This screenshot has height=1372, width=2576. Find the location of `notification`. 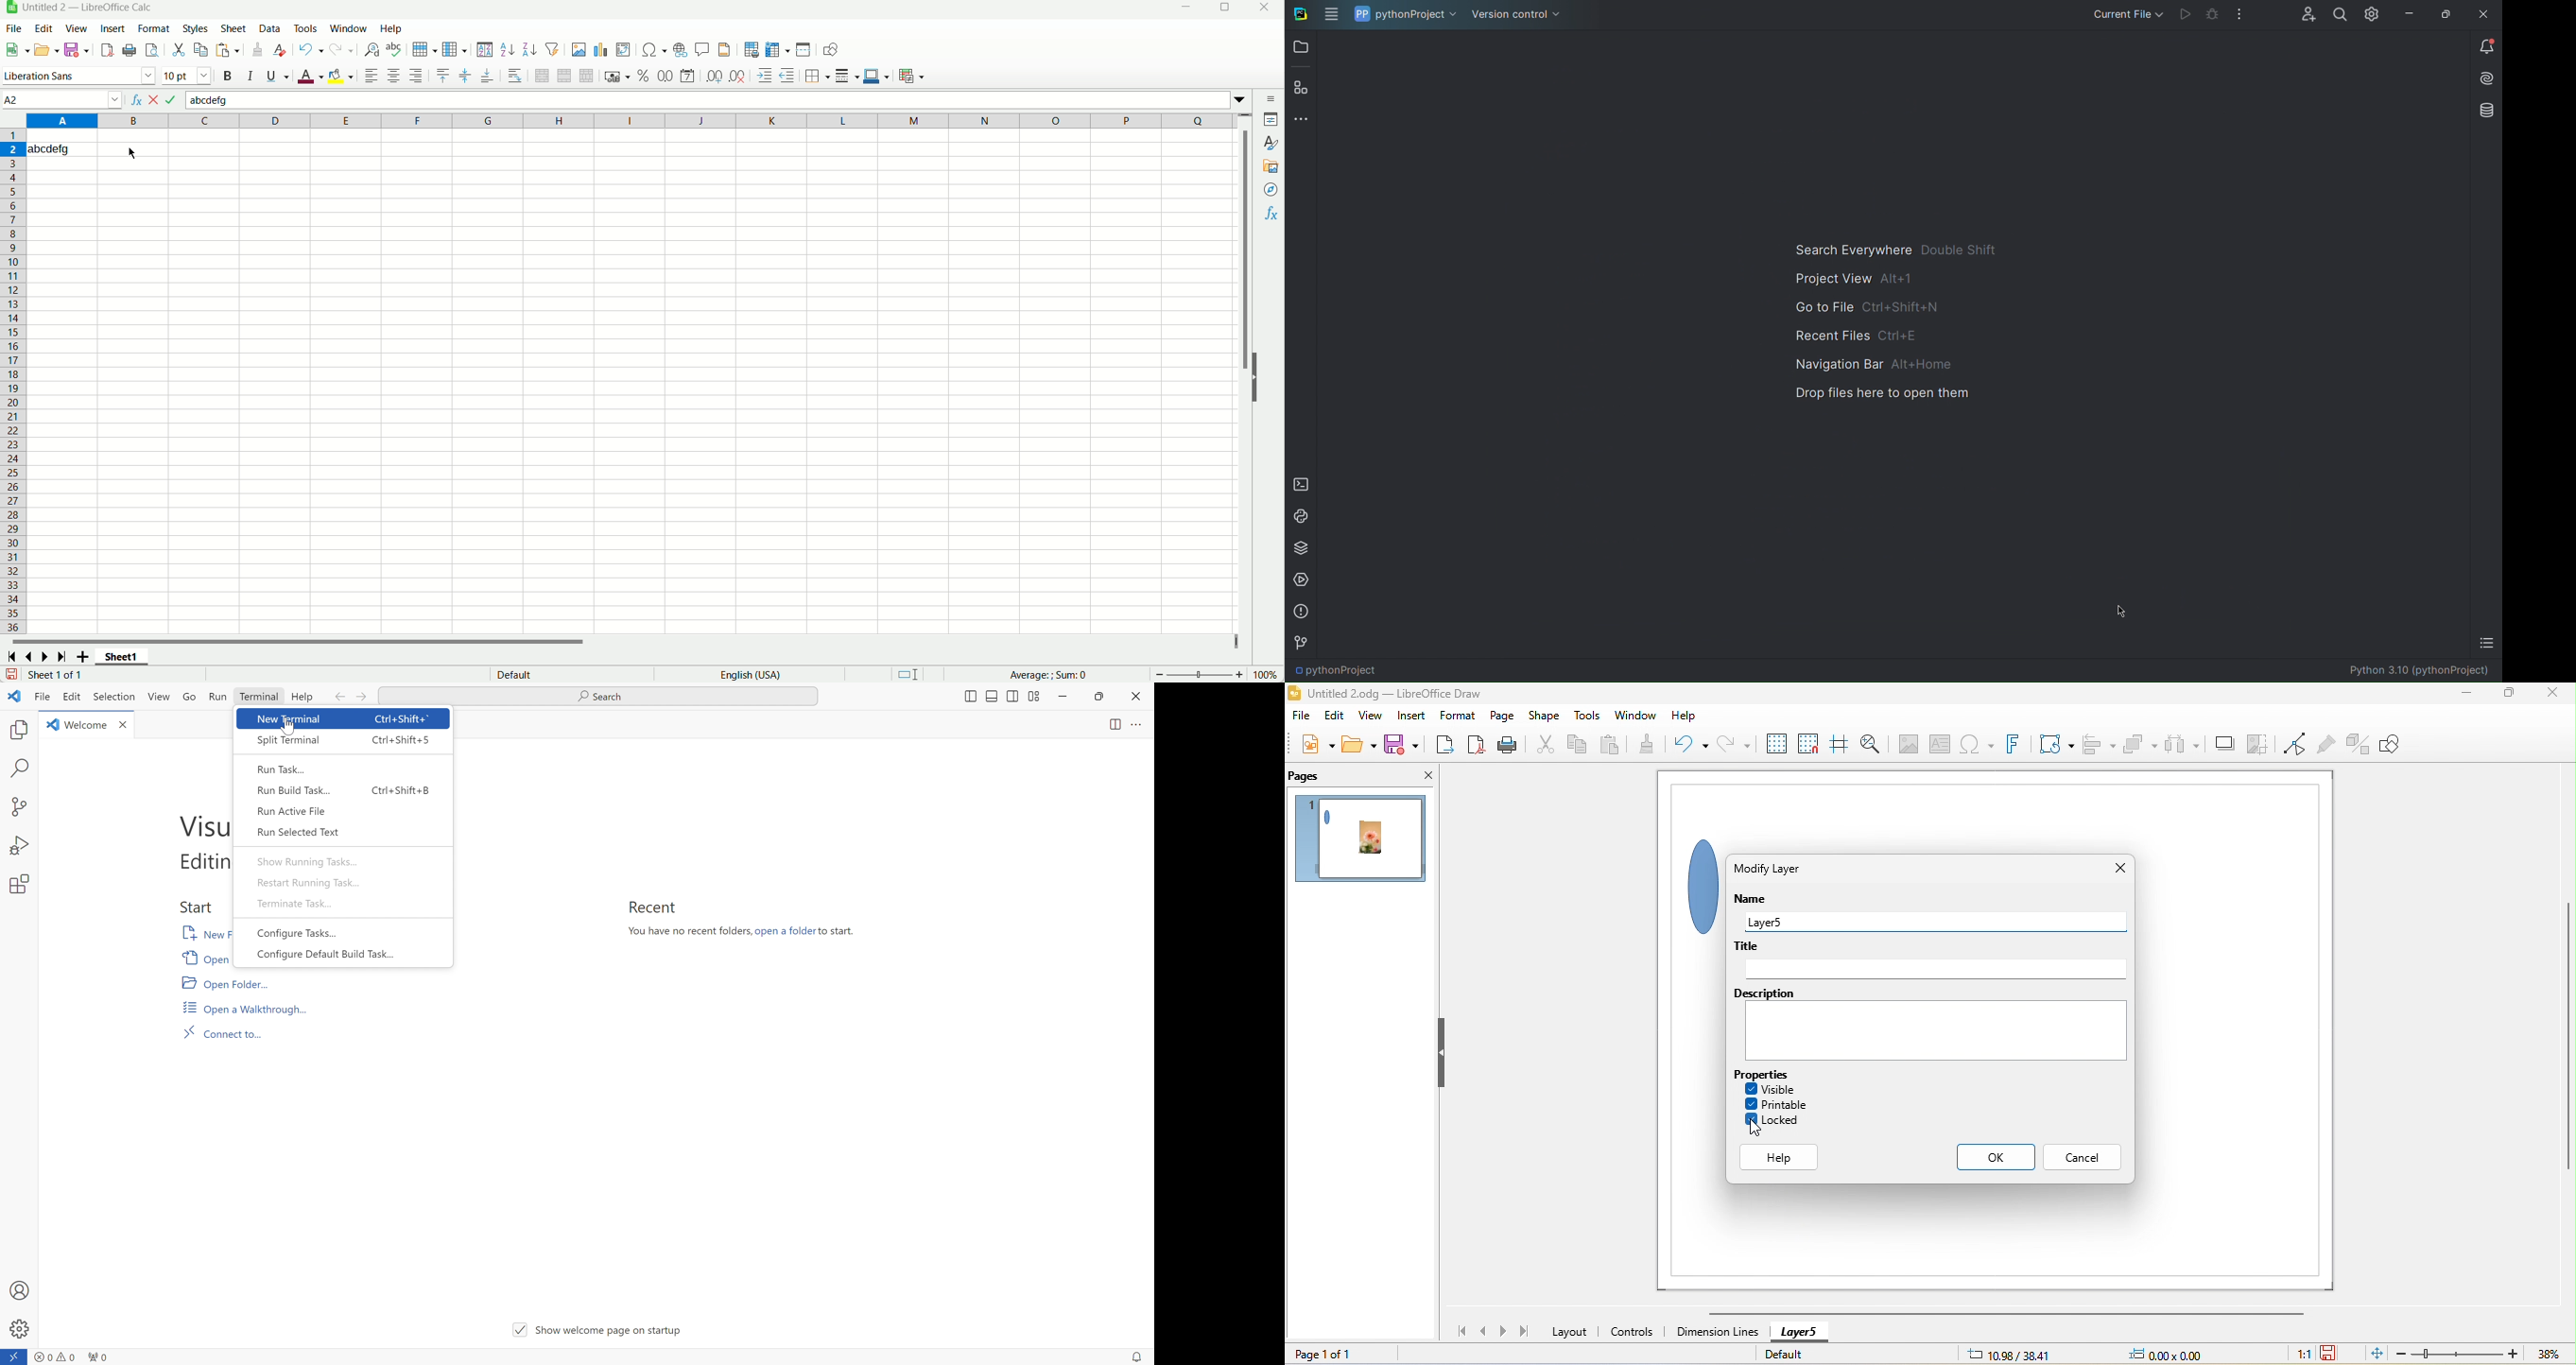

notification is located at coordinates (1136, 1356).